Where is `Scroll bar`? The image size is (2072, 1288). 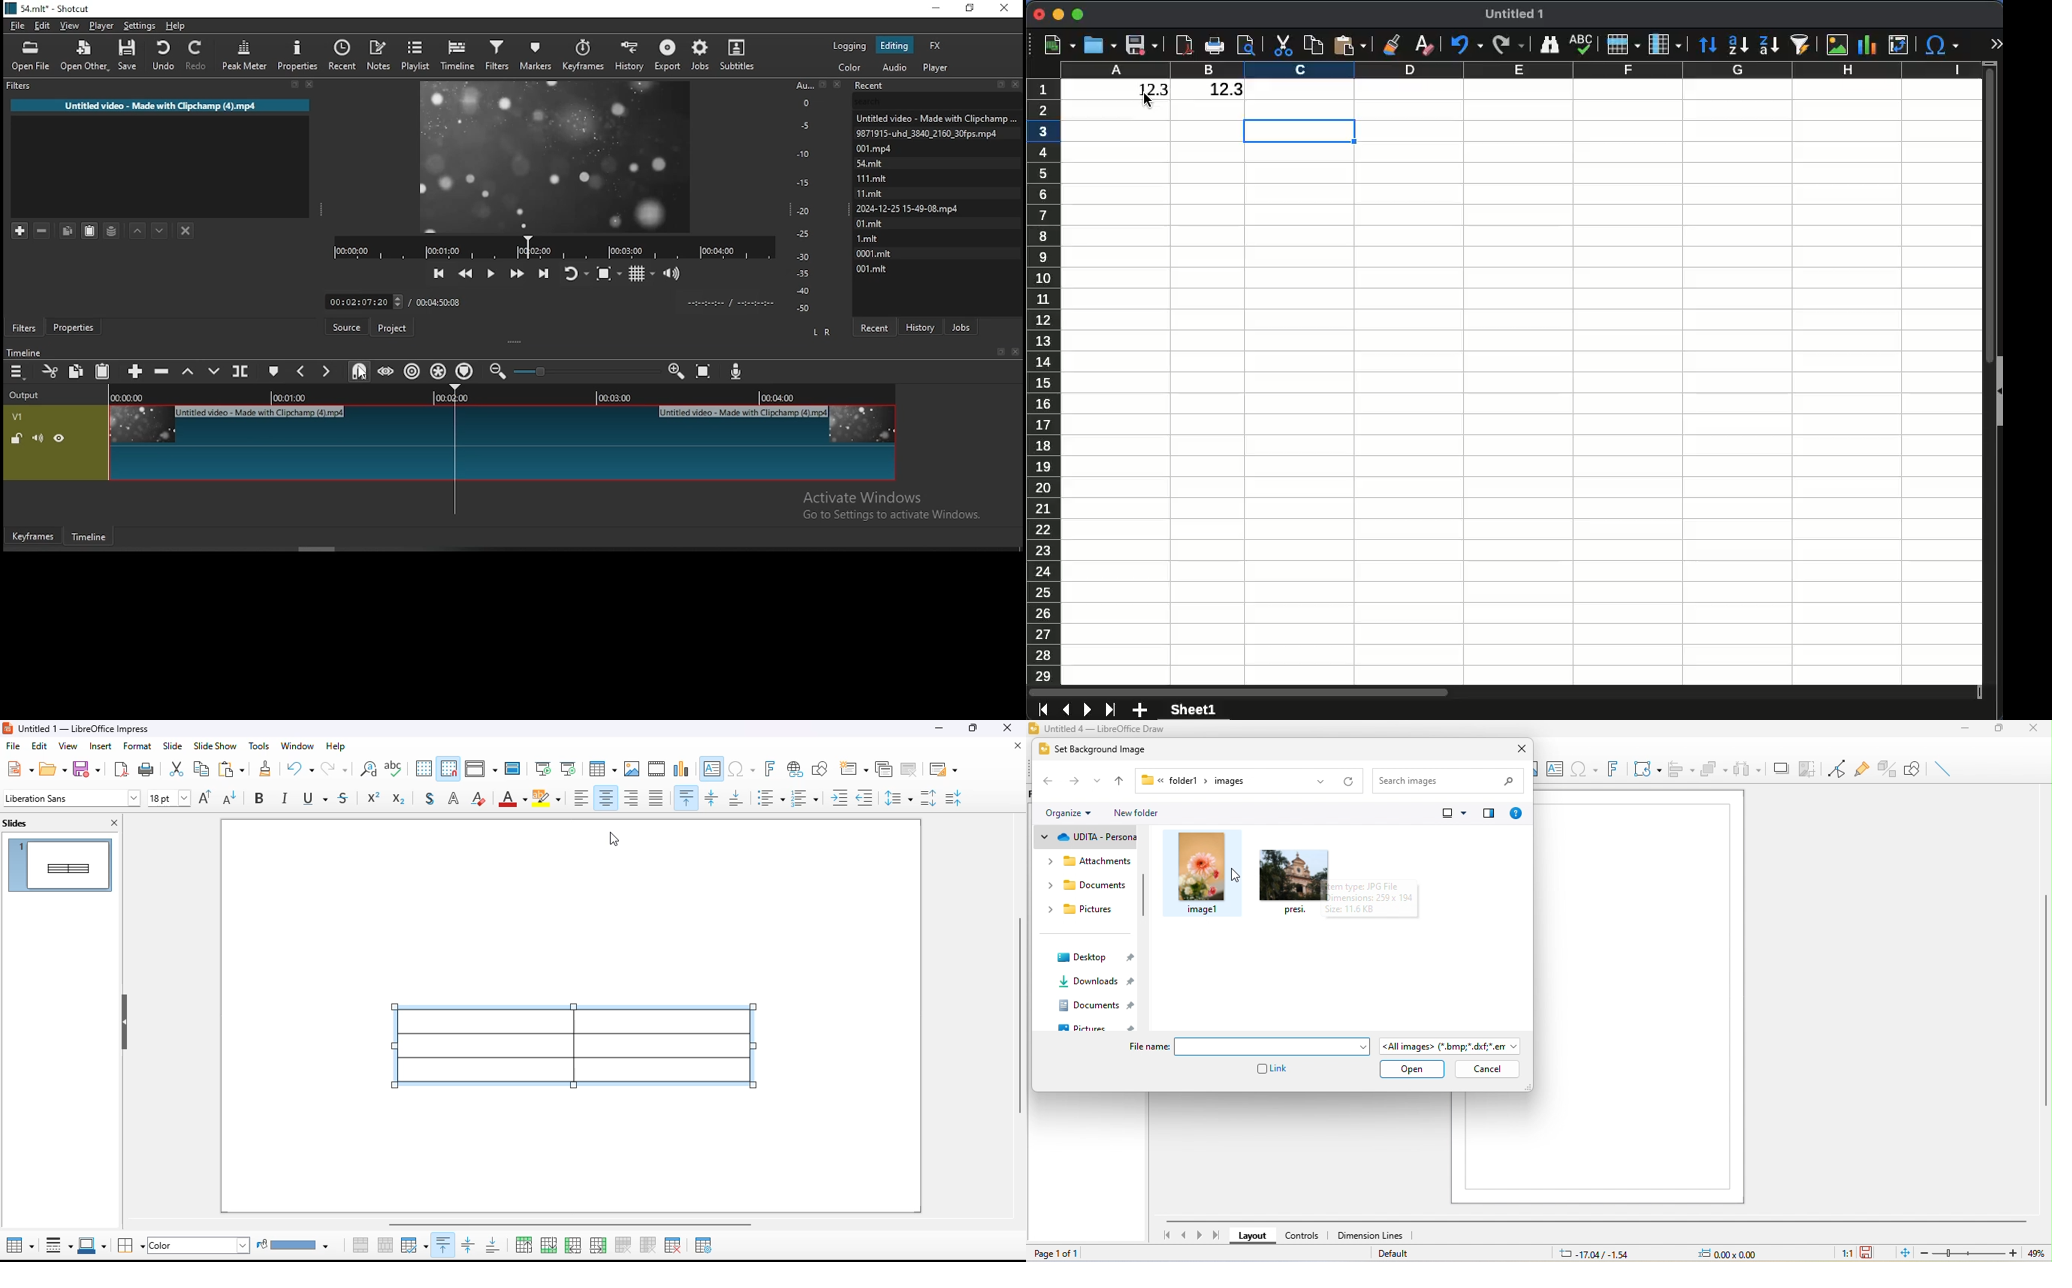
Scroll bar is located at coordinates (317, 550).